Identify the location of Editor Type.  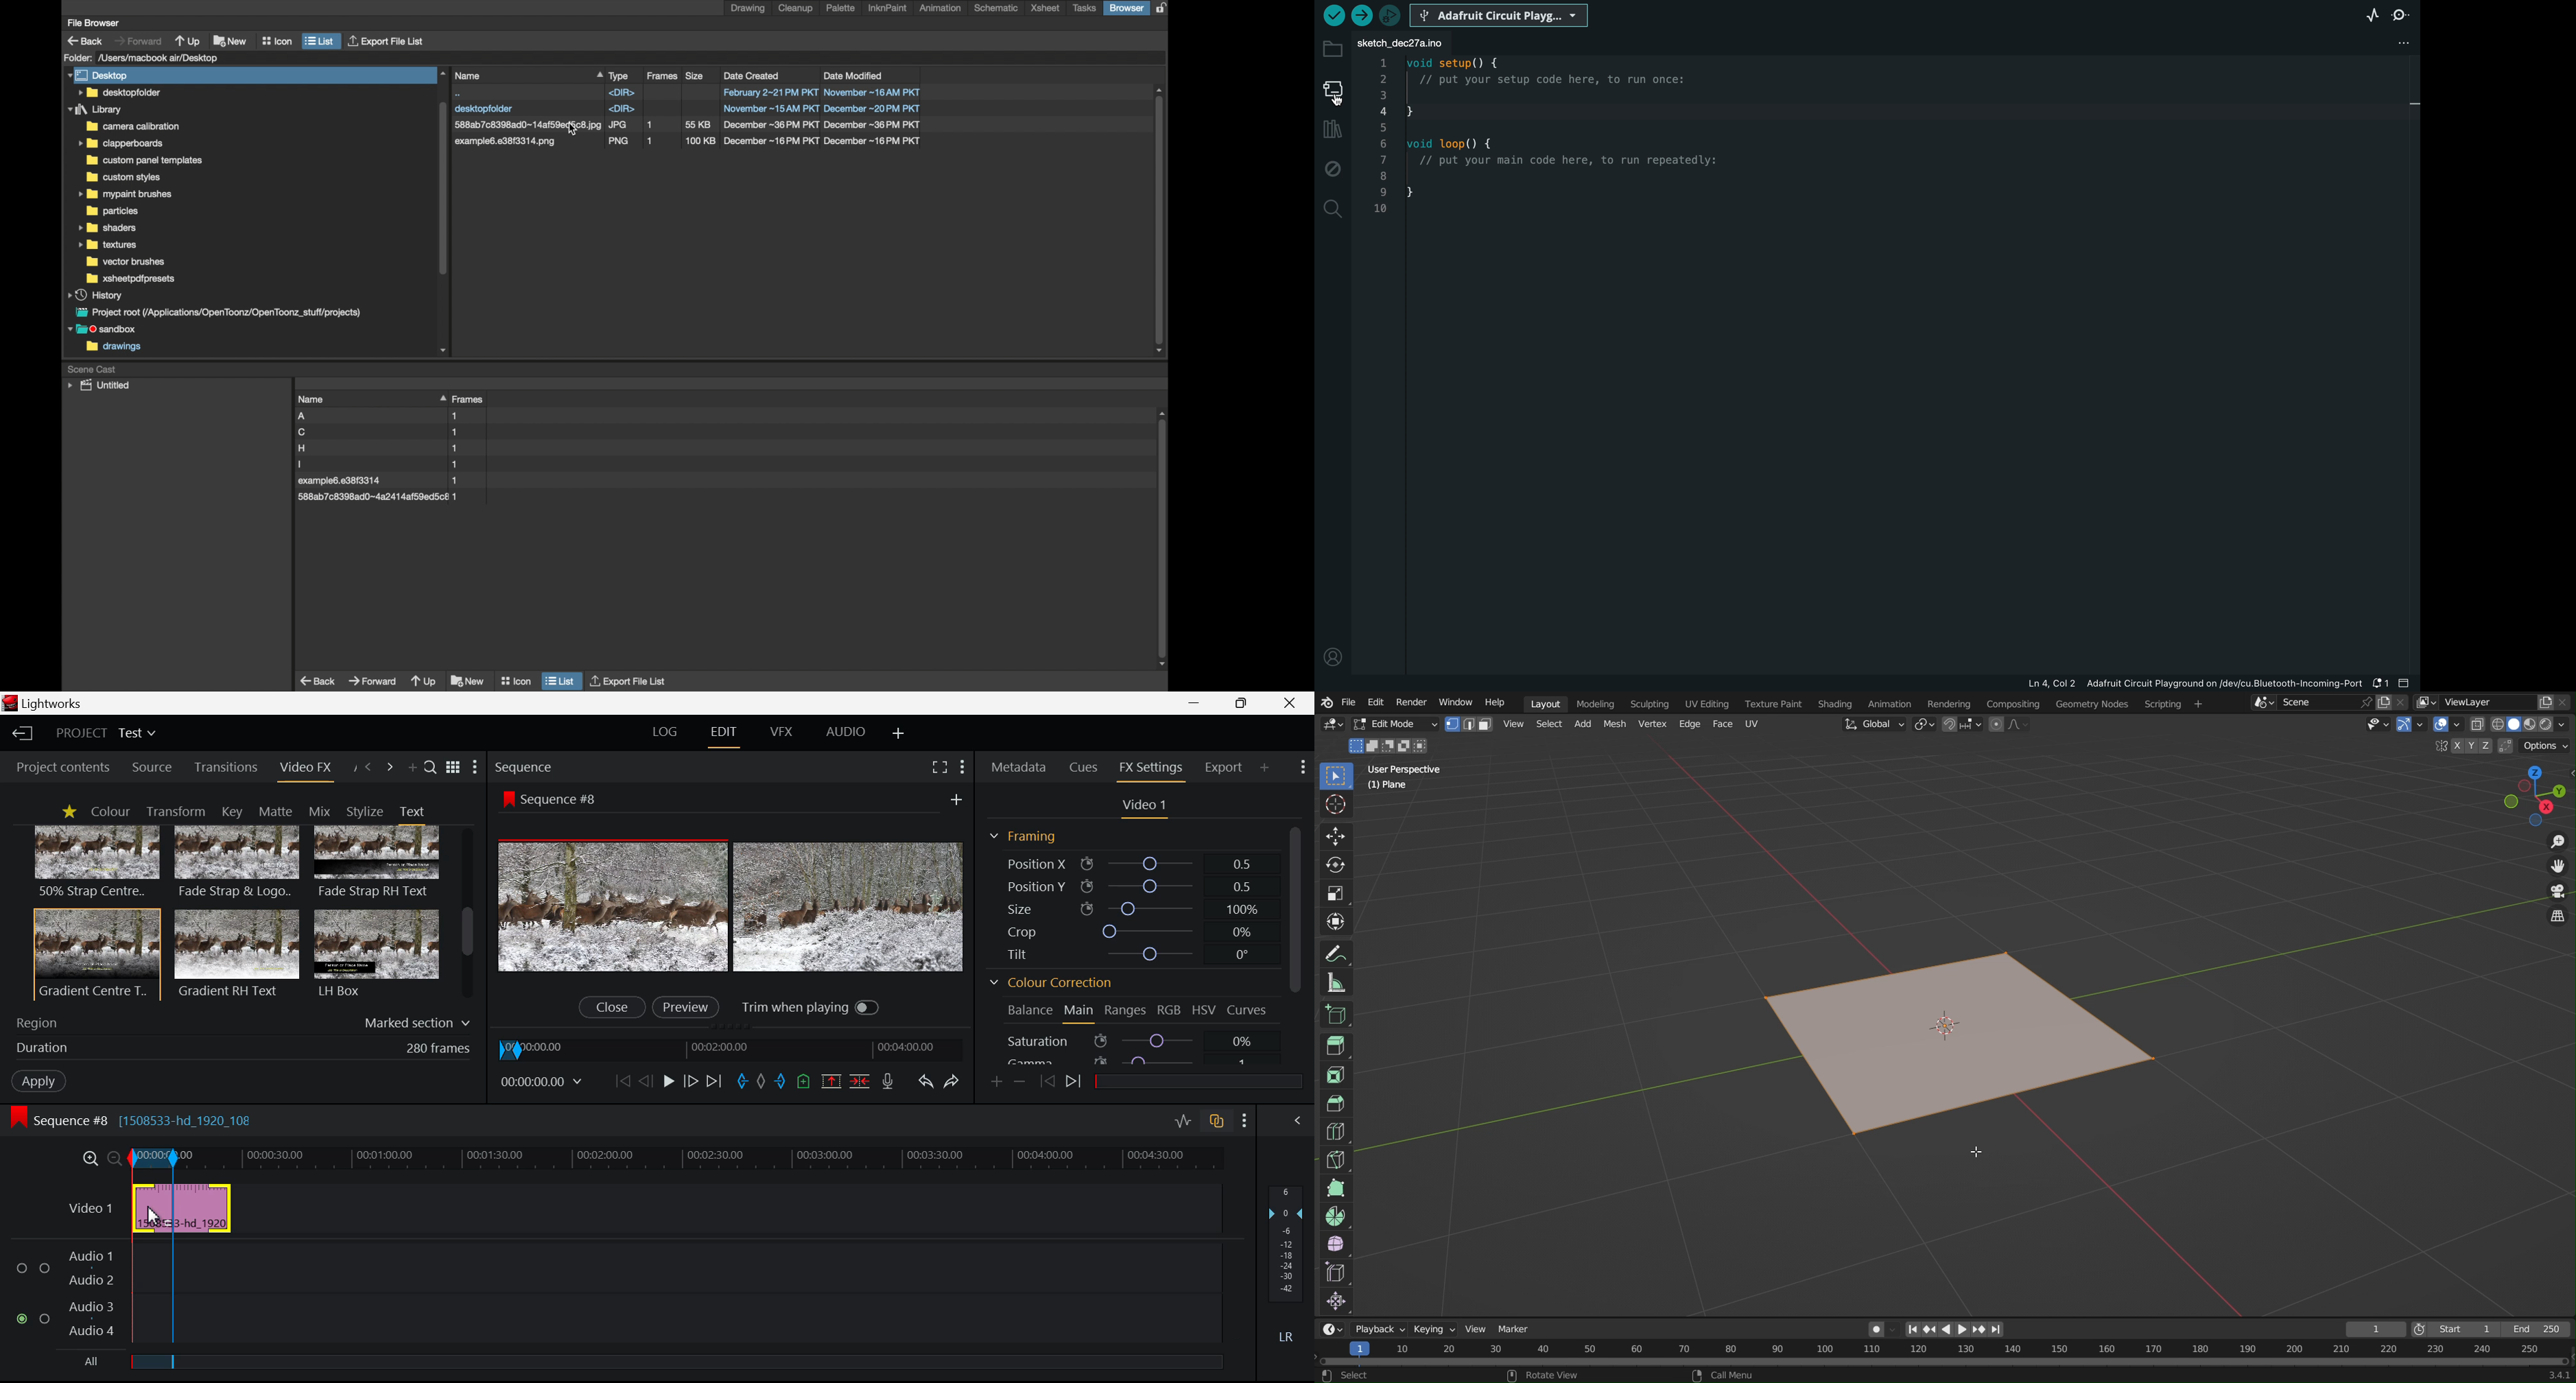
(1333, 1329).